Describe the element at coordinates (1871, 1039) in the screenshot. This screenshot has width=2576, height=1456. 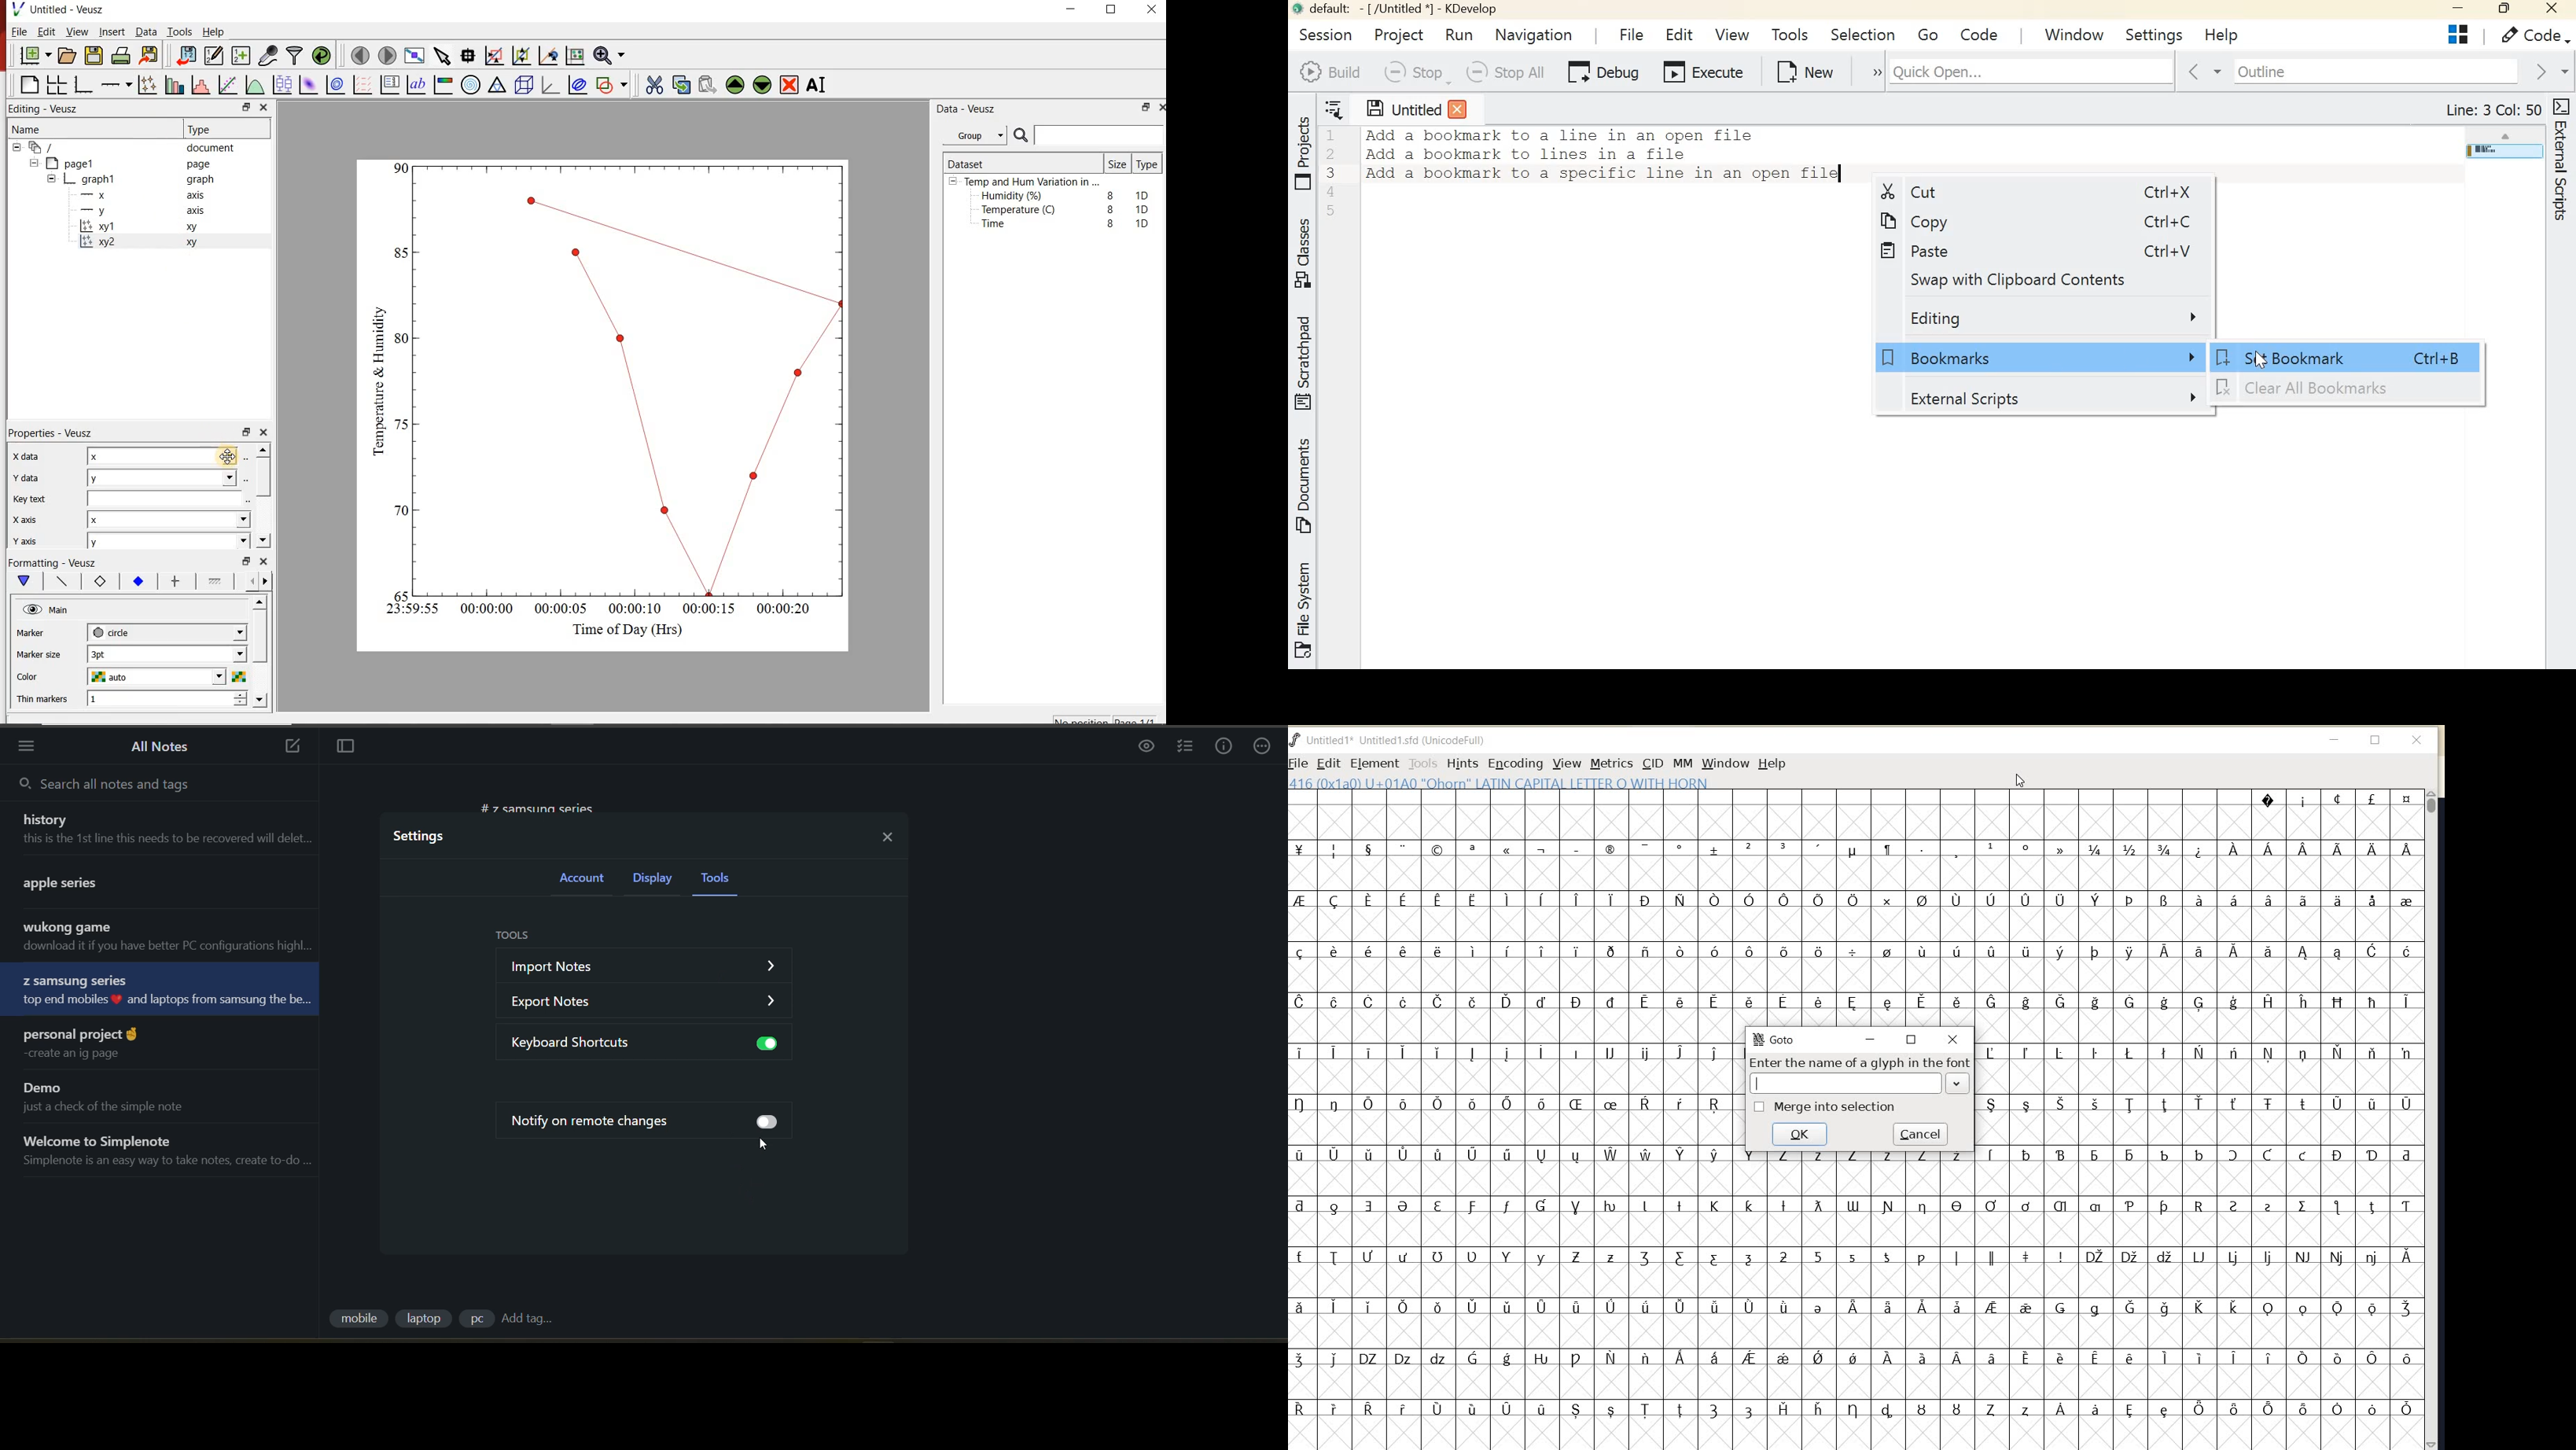
I see `minimize` at that location.